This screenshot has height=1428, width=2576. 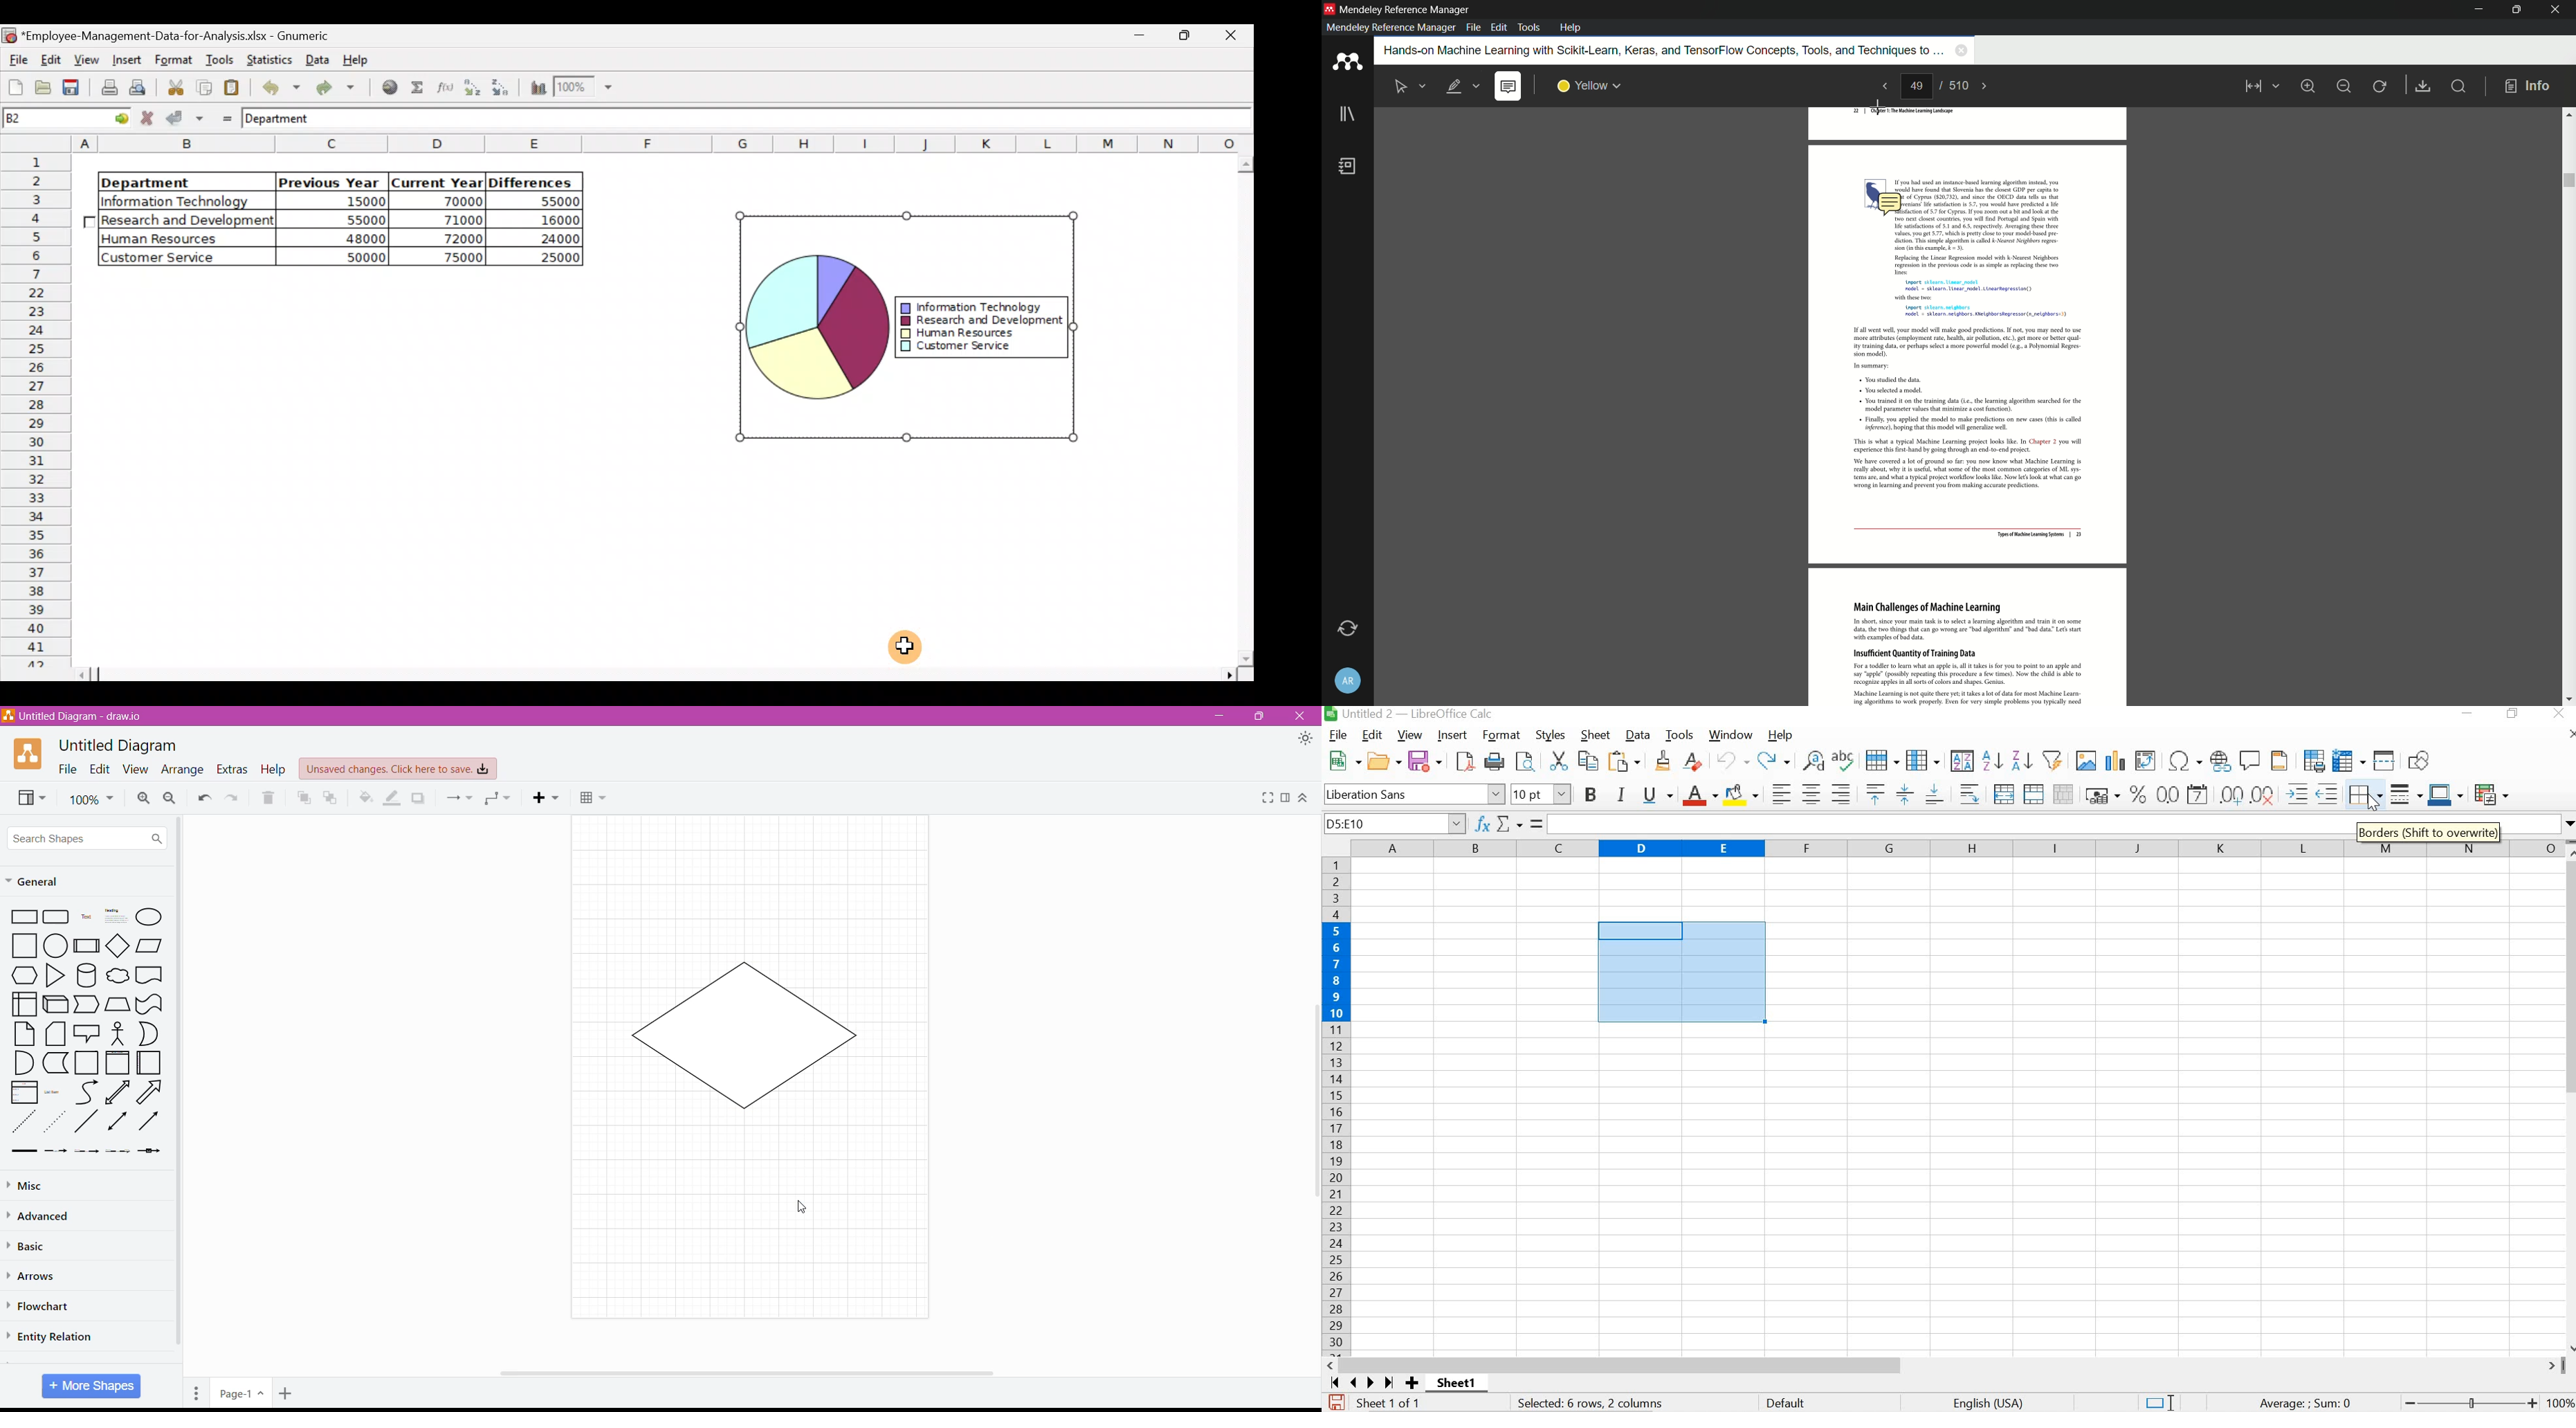 I want to click on Print current file, so click(x=107, y=89).